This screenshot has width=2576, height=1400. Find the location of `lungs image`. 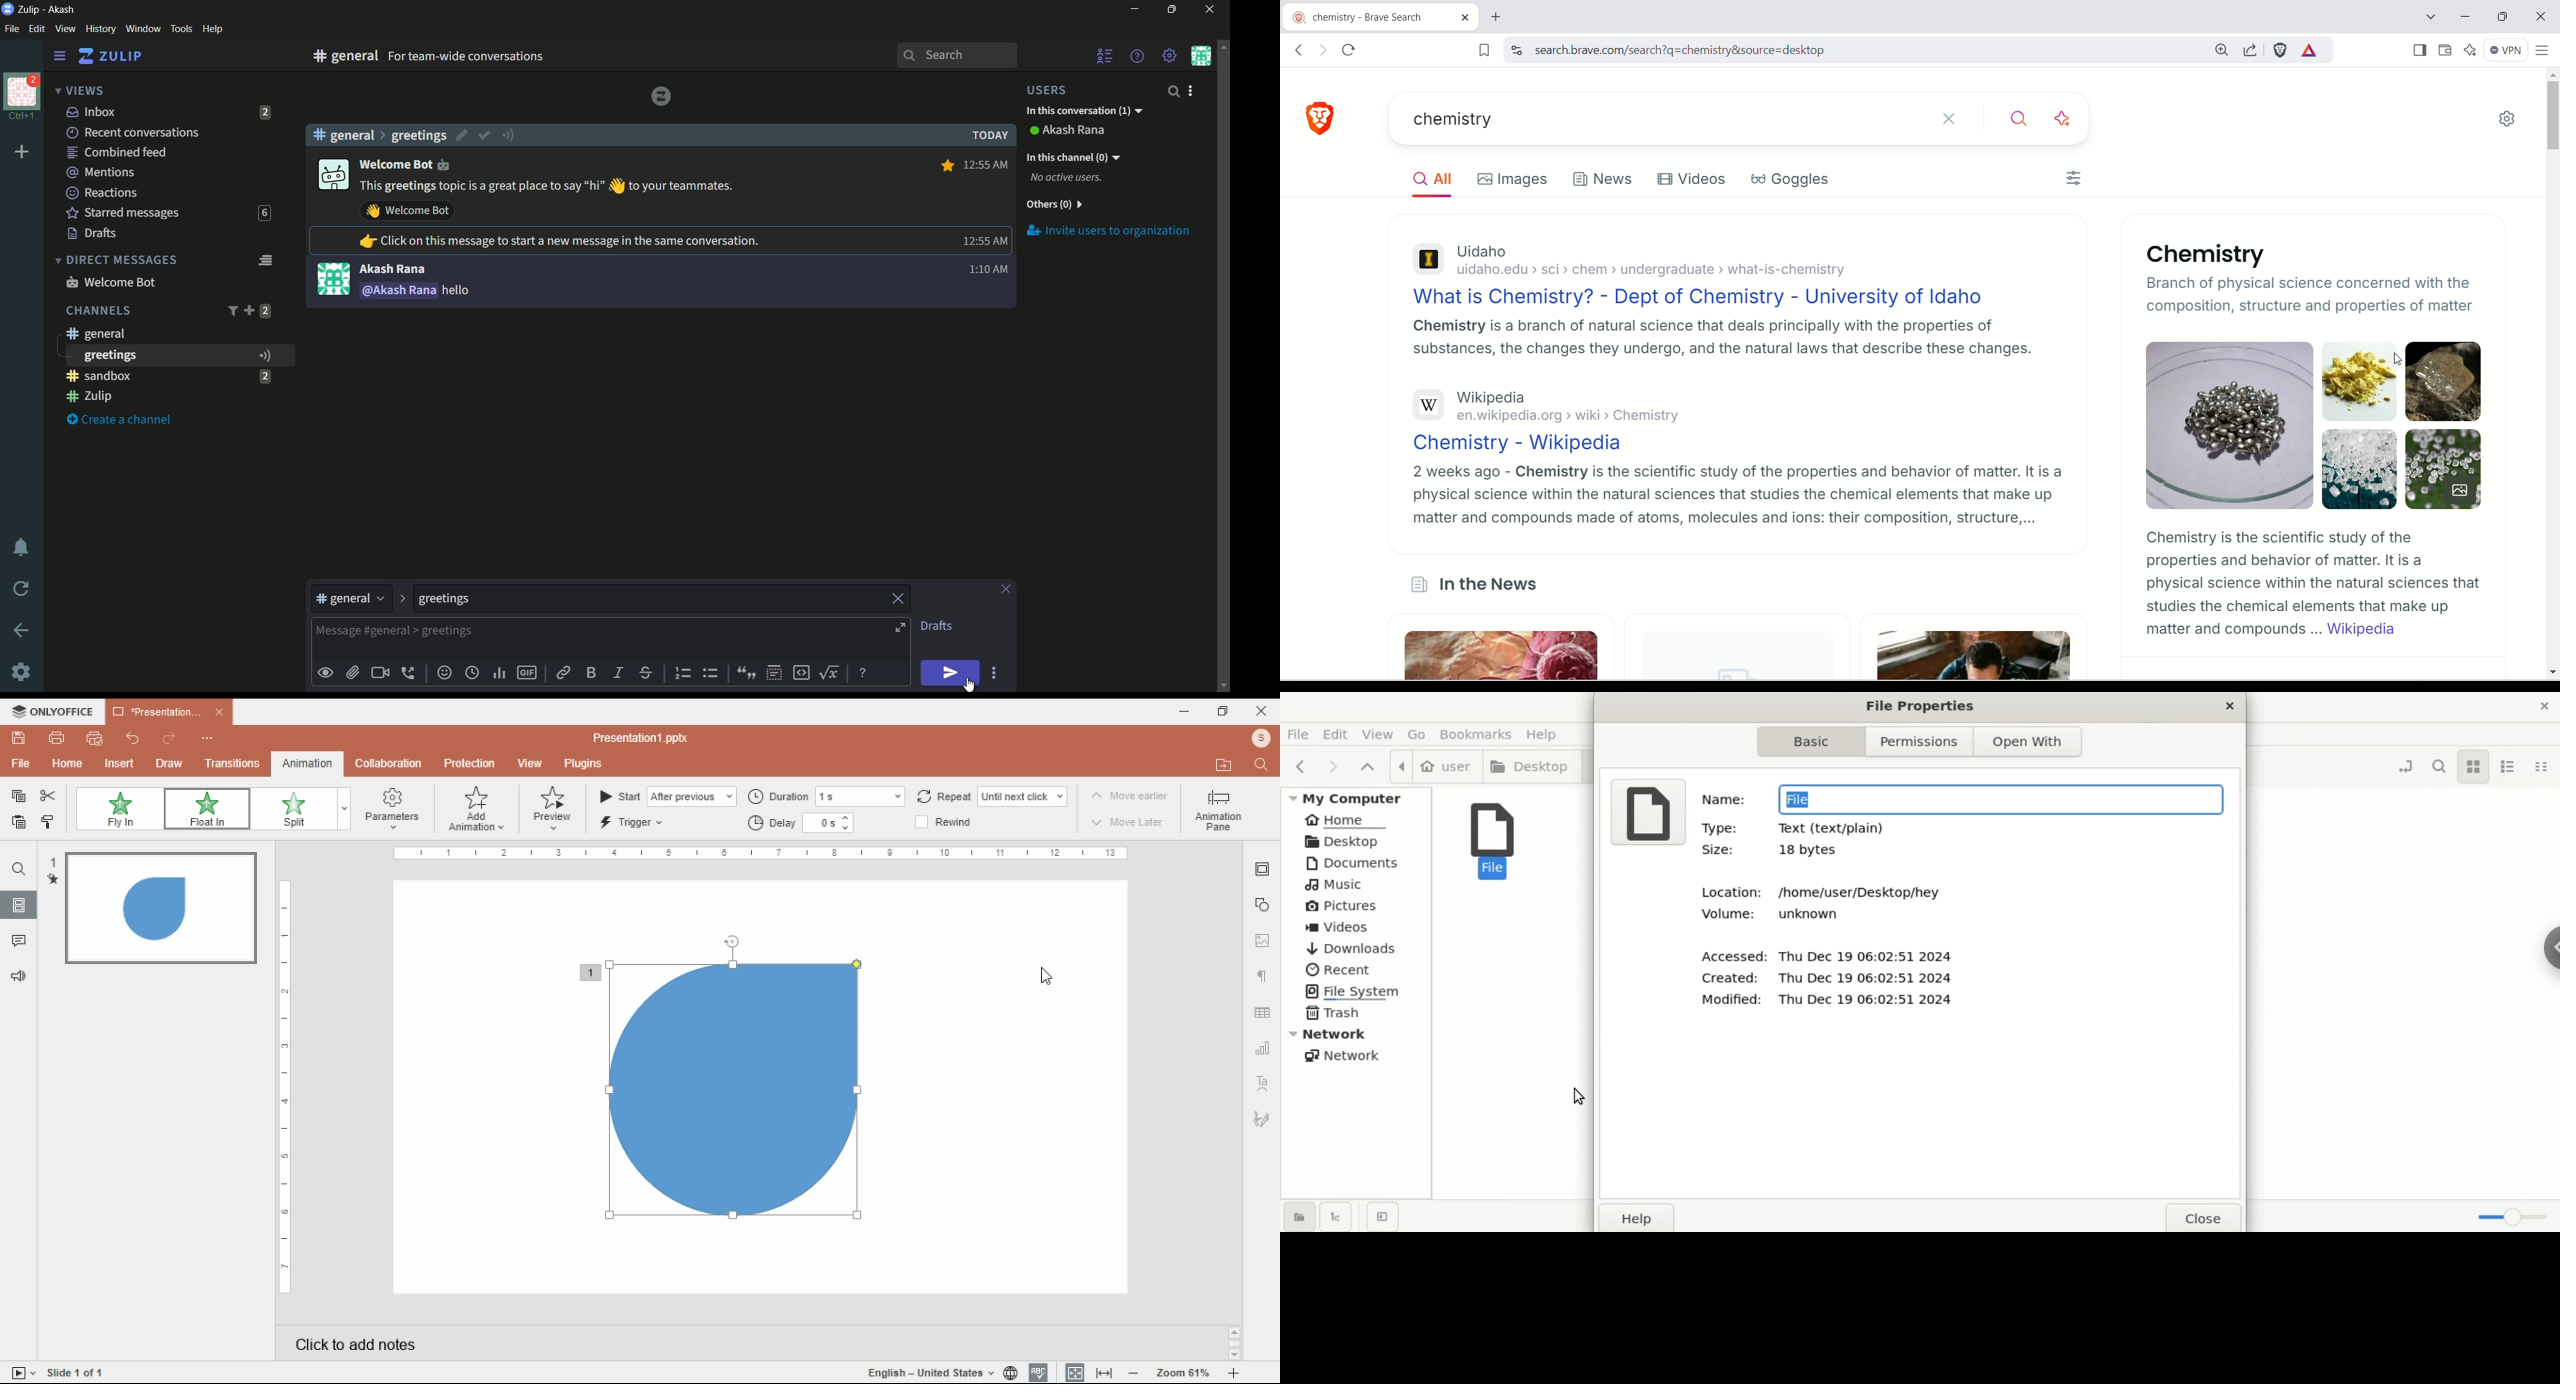

lungs image is located at coordinates (1499, 649).